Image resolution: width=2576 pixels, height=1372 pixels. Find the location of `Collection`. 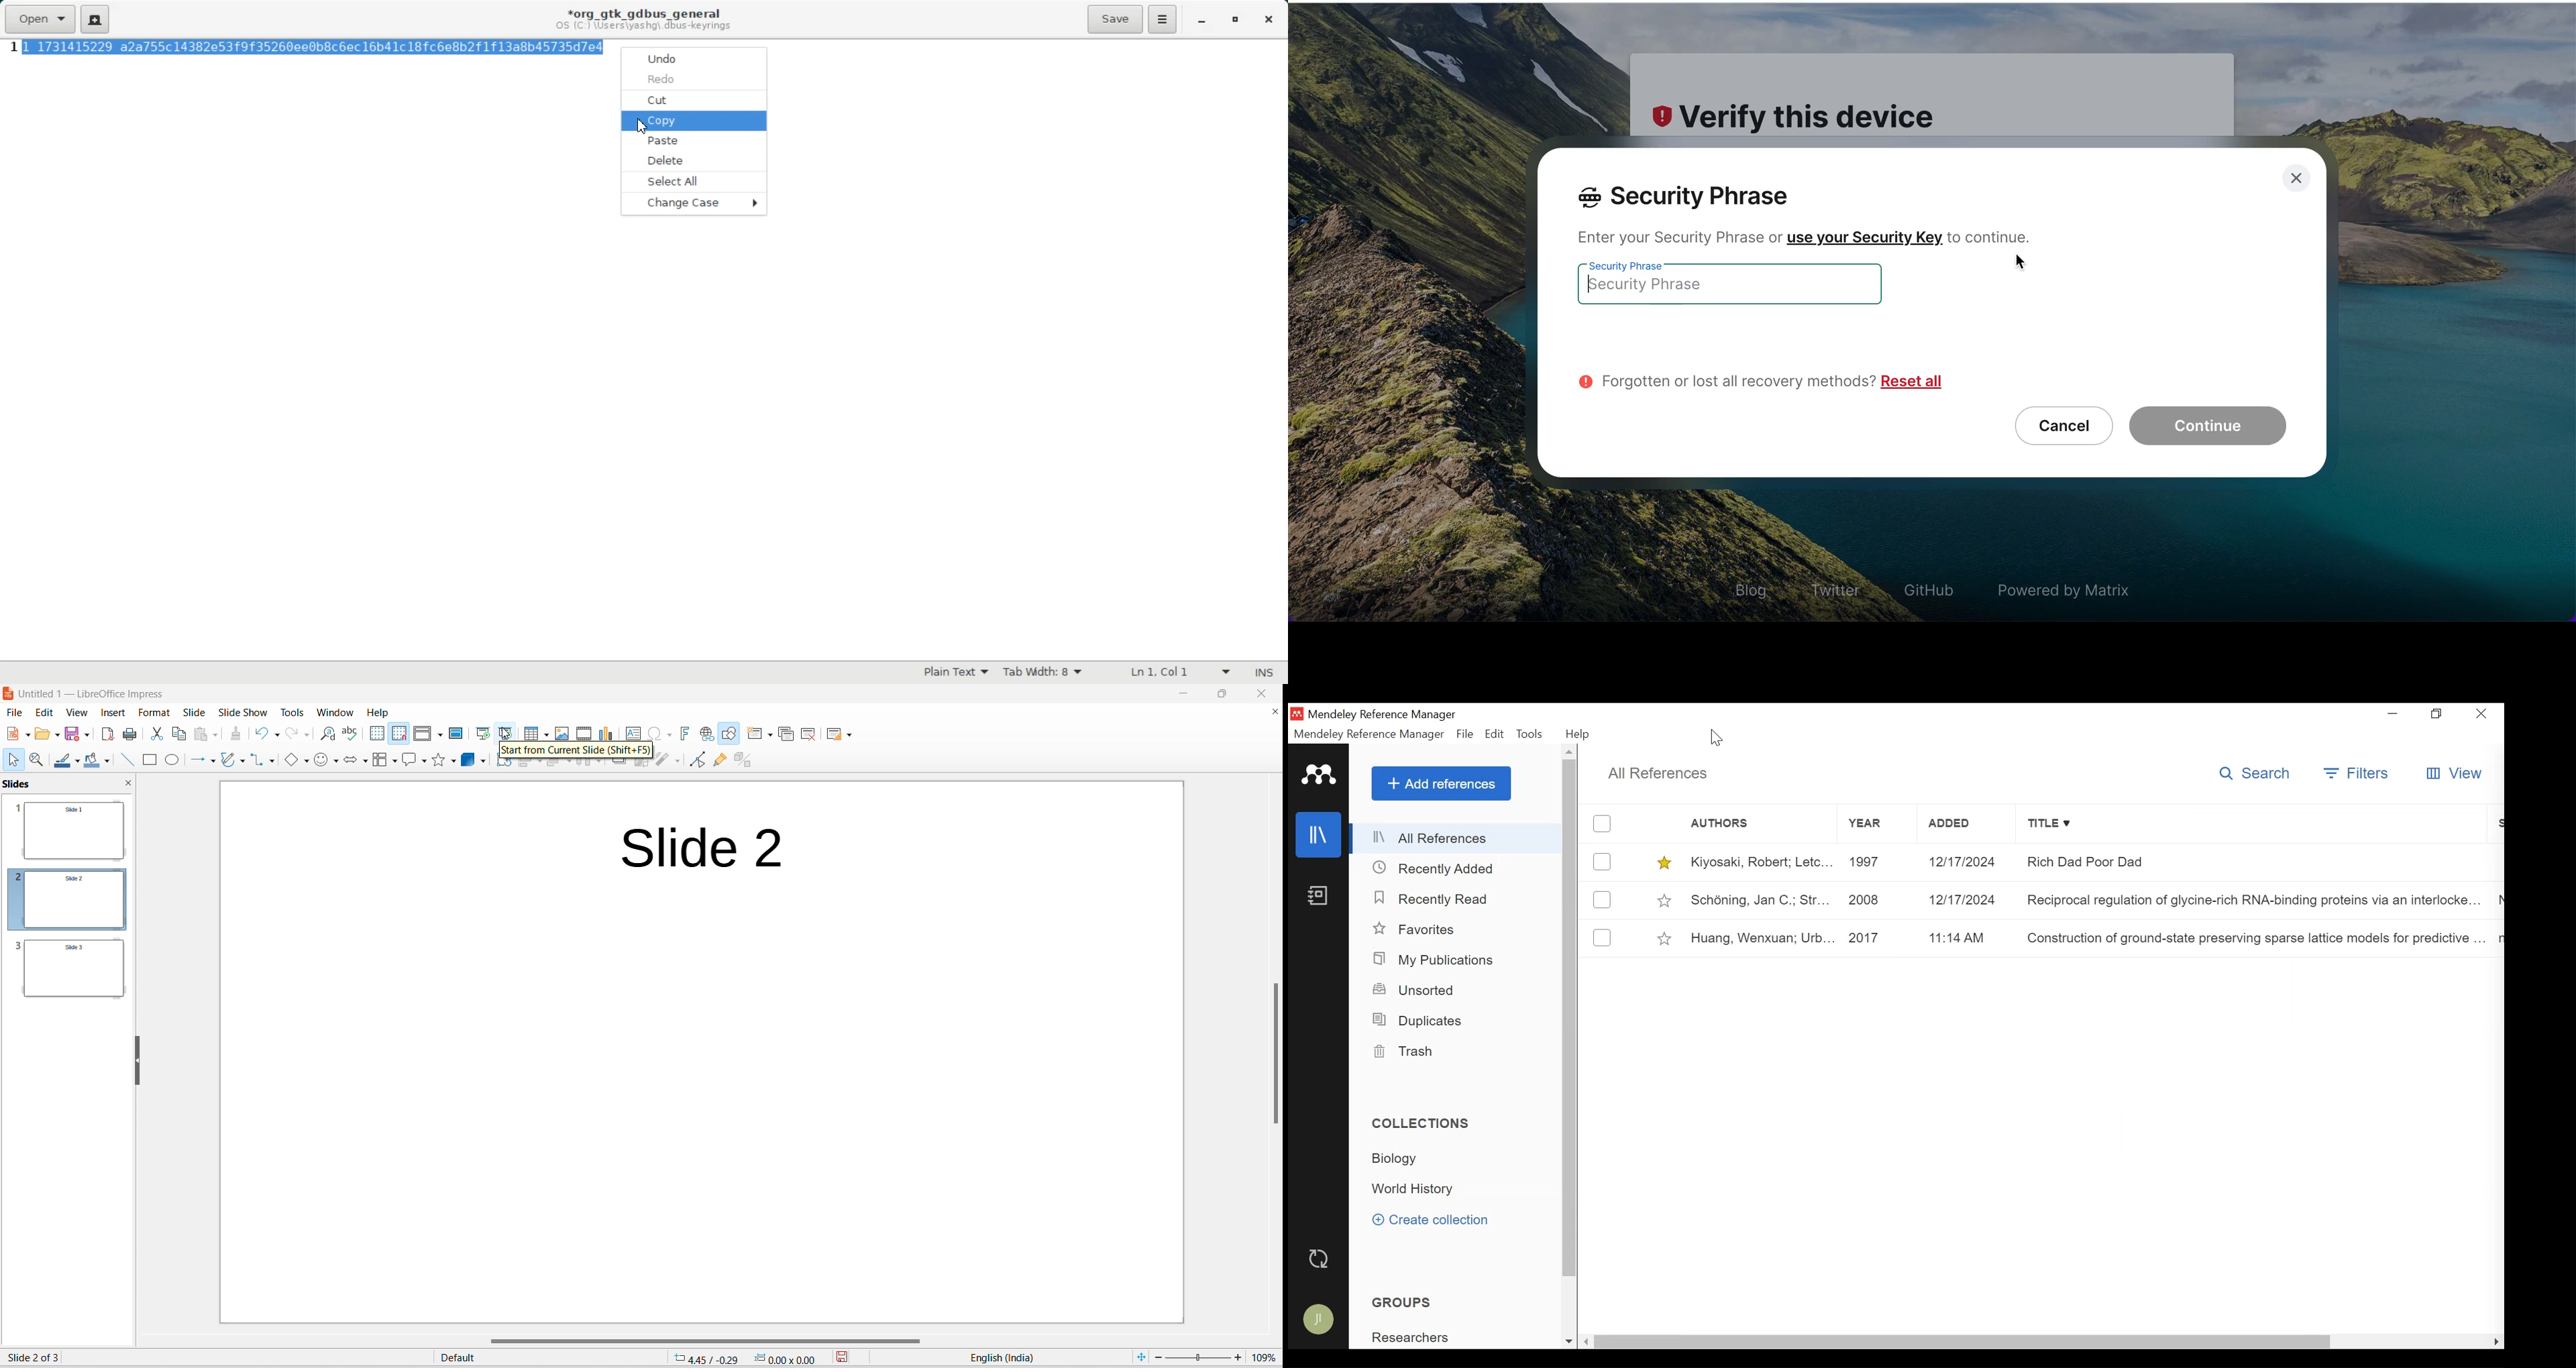

Collection is located at coordinates (1400, 1160).